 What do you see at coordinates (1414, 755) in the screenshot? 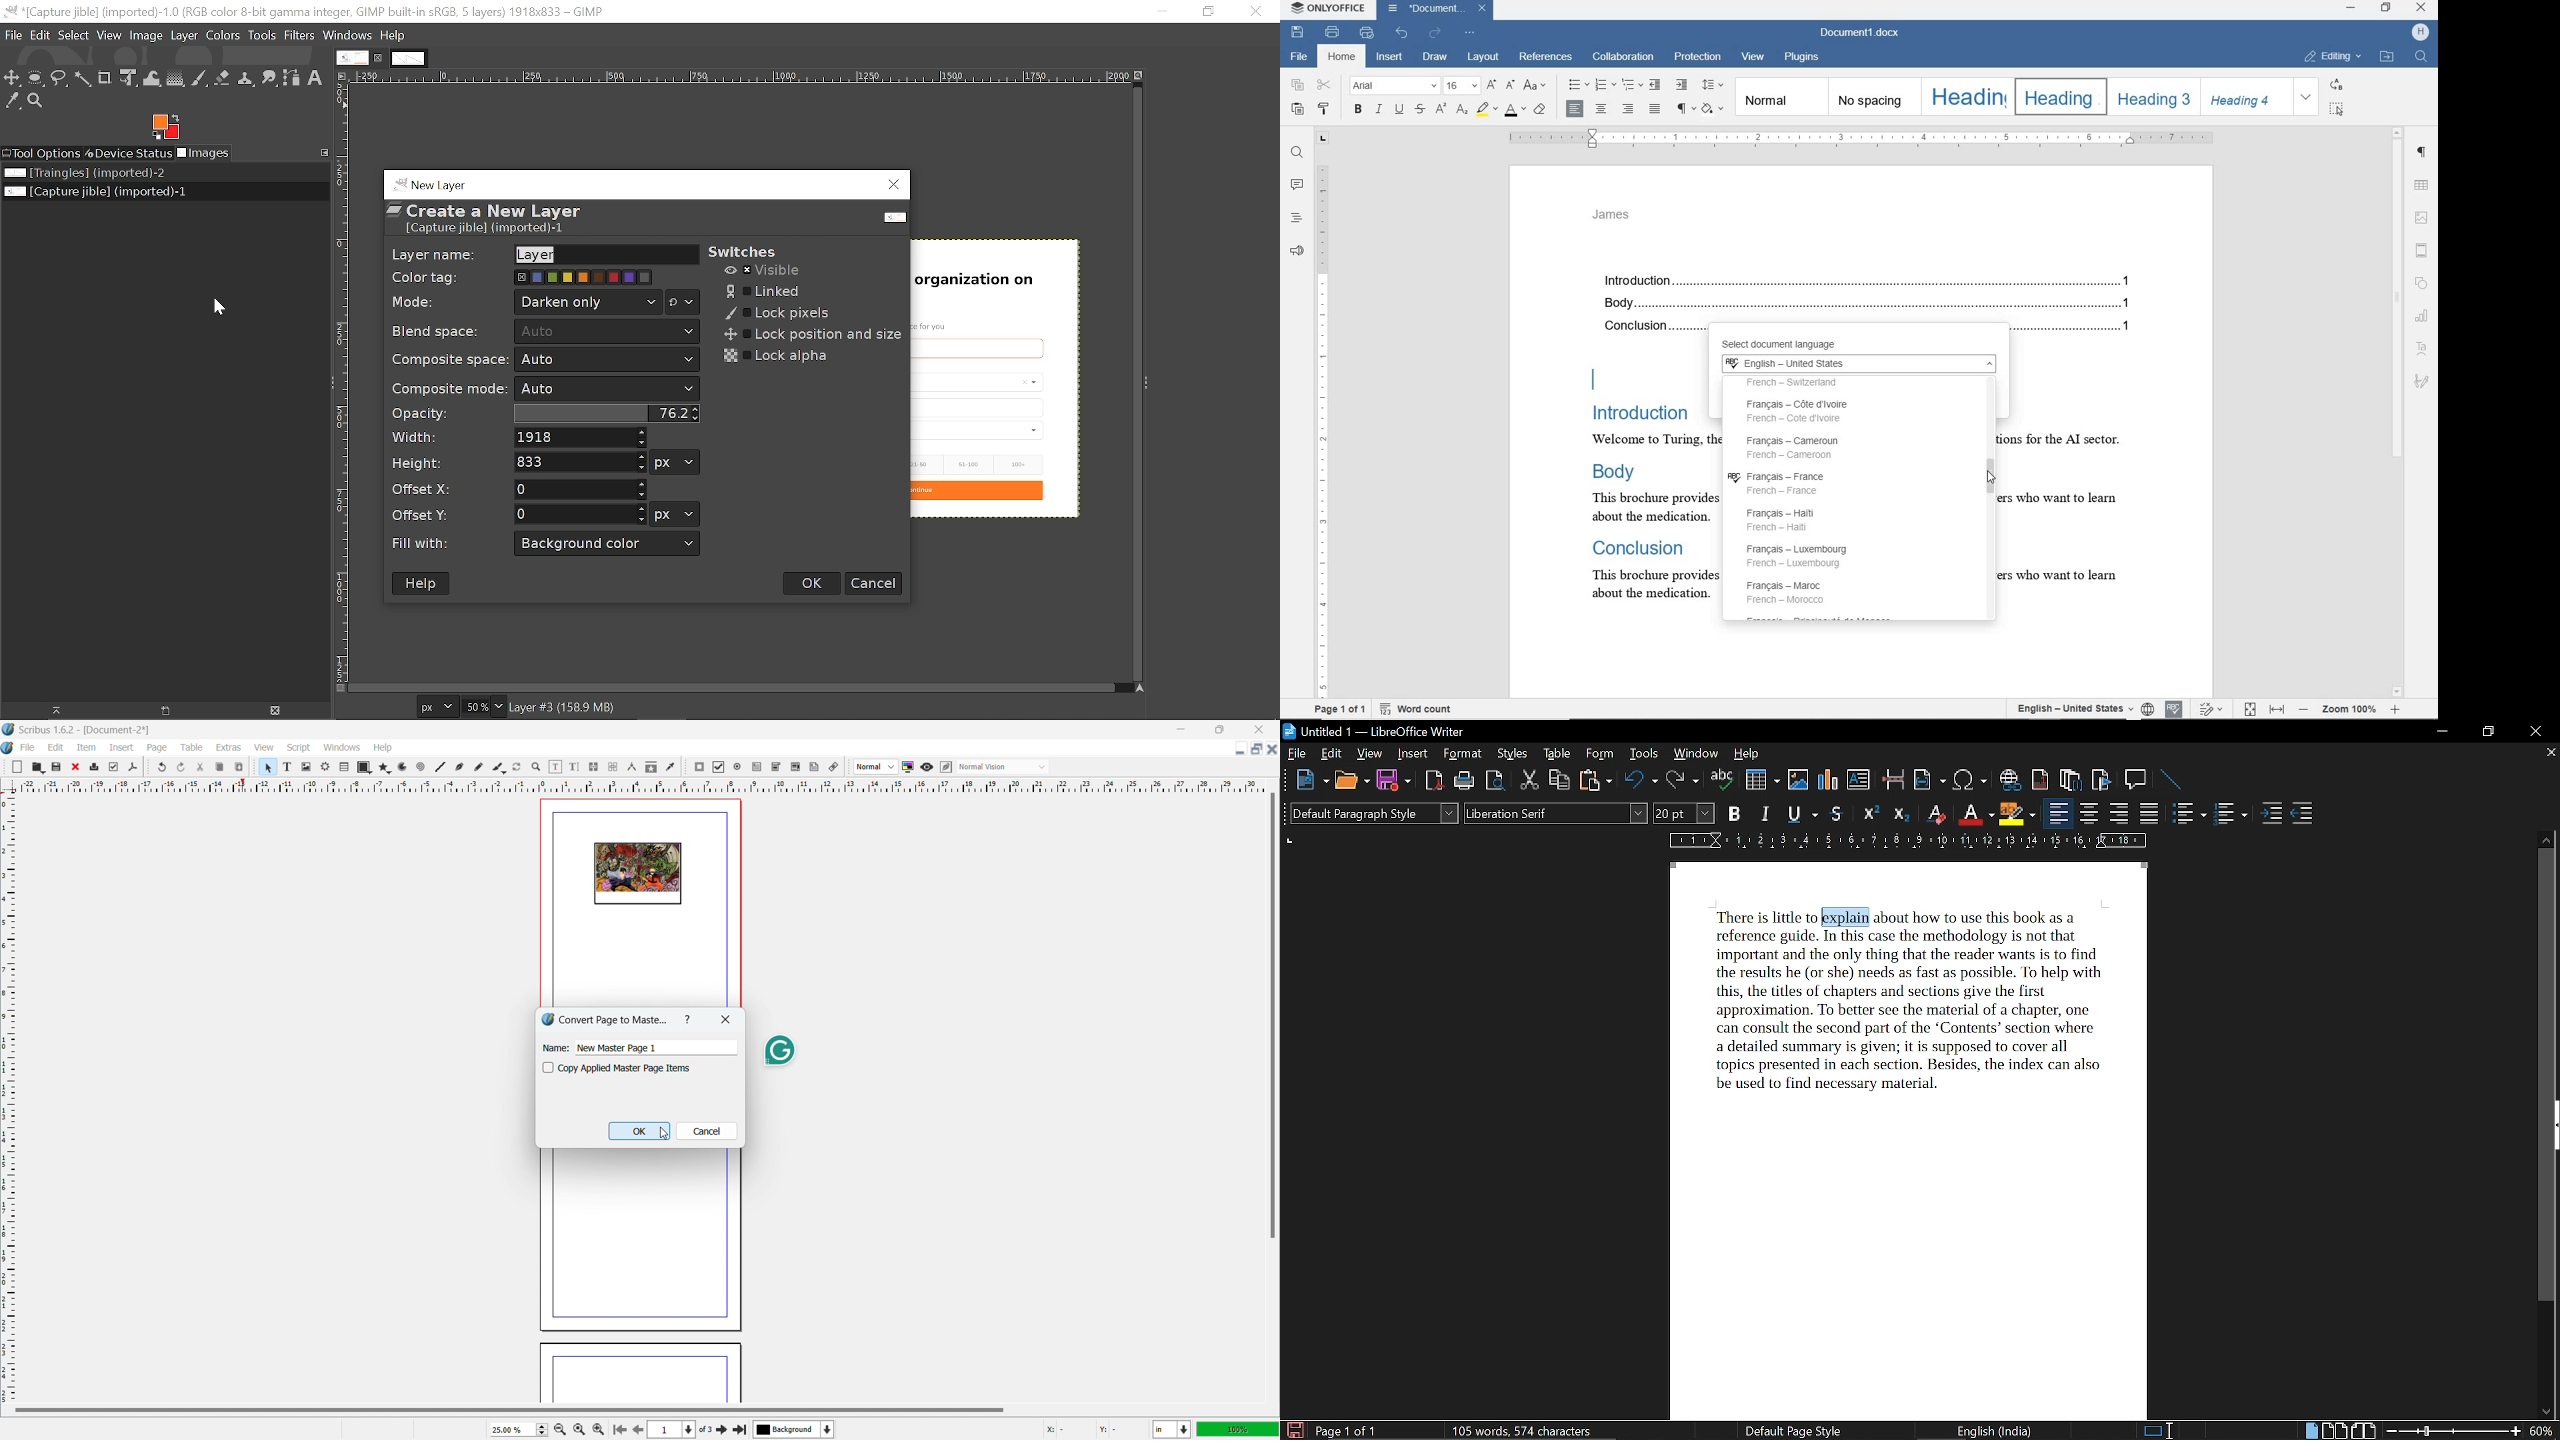
I see `insert` at bounding box center [1414, 755].